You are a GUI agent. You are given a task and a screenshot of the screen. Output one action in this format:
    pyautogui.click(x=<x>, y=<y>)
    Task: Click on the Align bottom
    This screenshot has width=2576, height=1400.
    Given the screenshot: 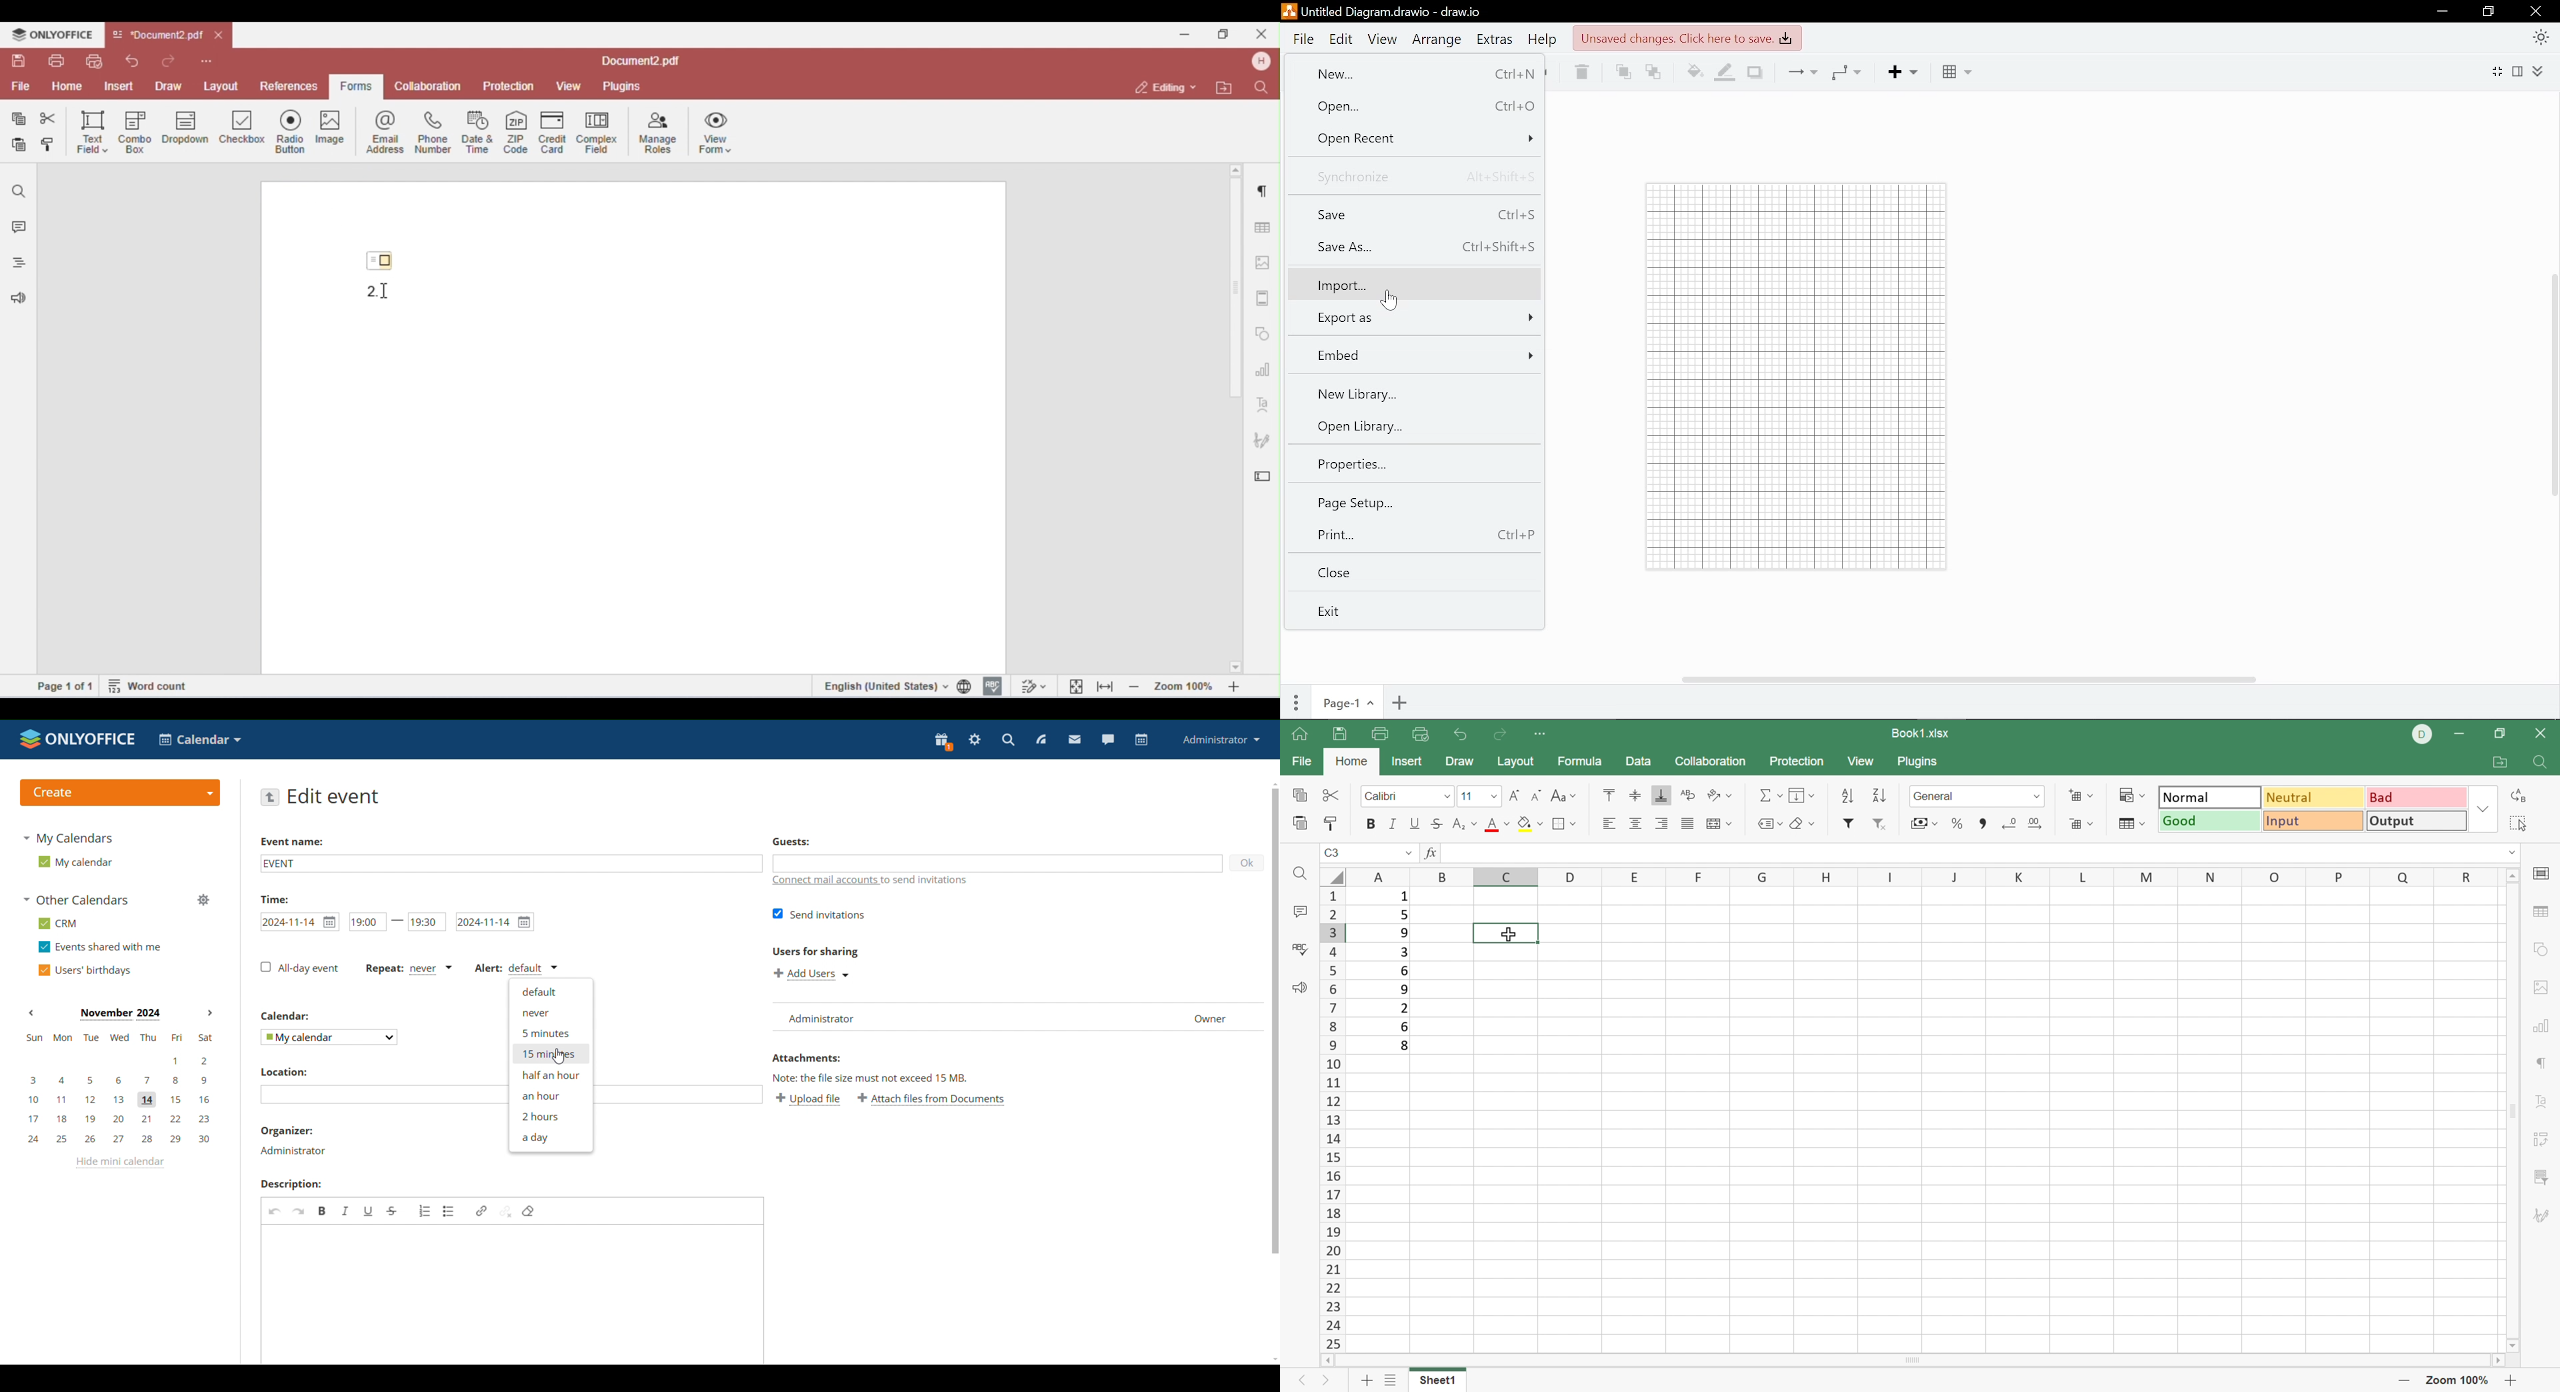 What is the action you would take?
    pyautogui.click(x=1664, y=795)
    